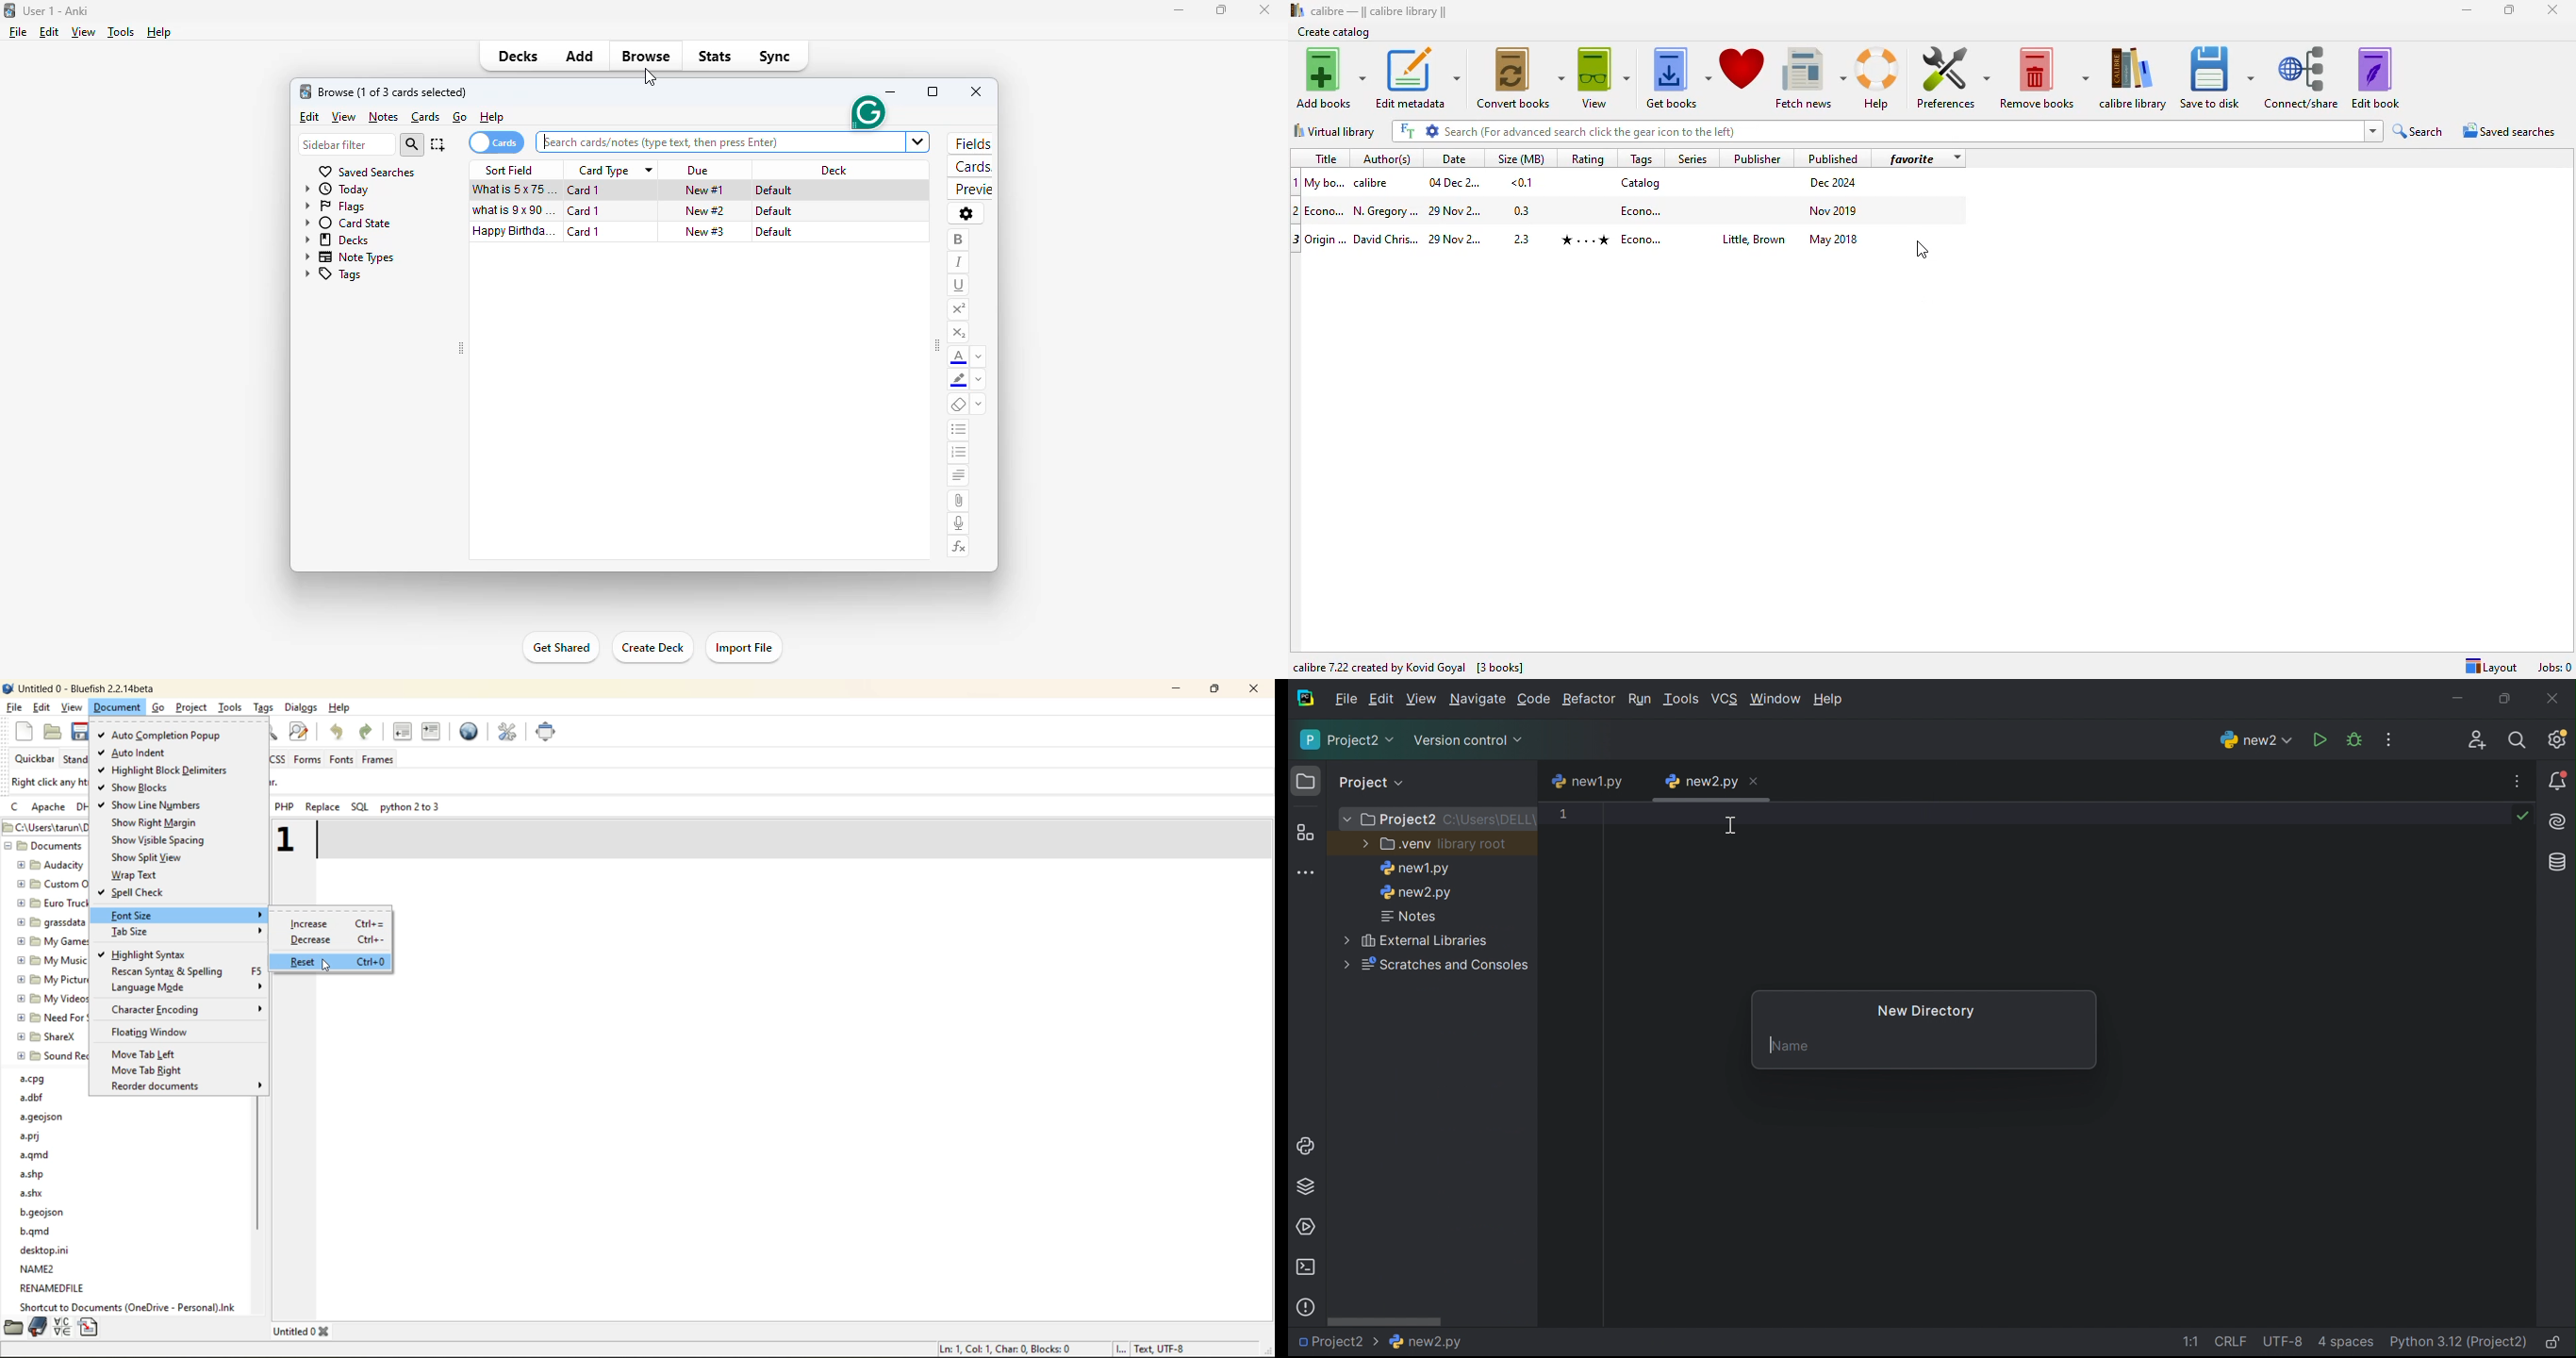 The height and width of the screenshot is (1372, 2576). I want to click on edit, so click(43, 706).